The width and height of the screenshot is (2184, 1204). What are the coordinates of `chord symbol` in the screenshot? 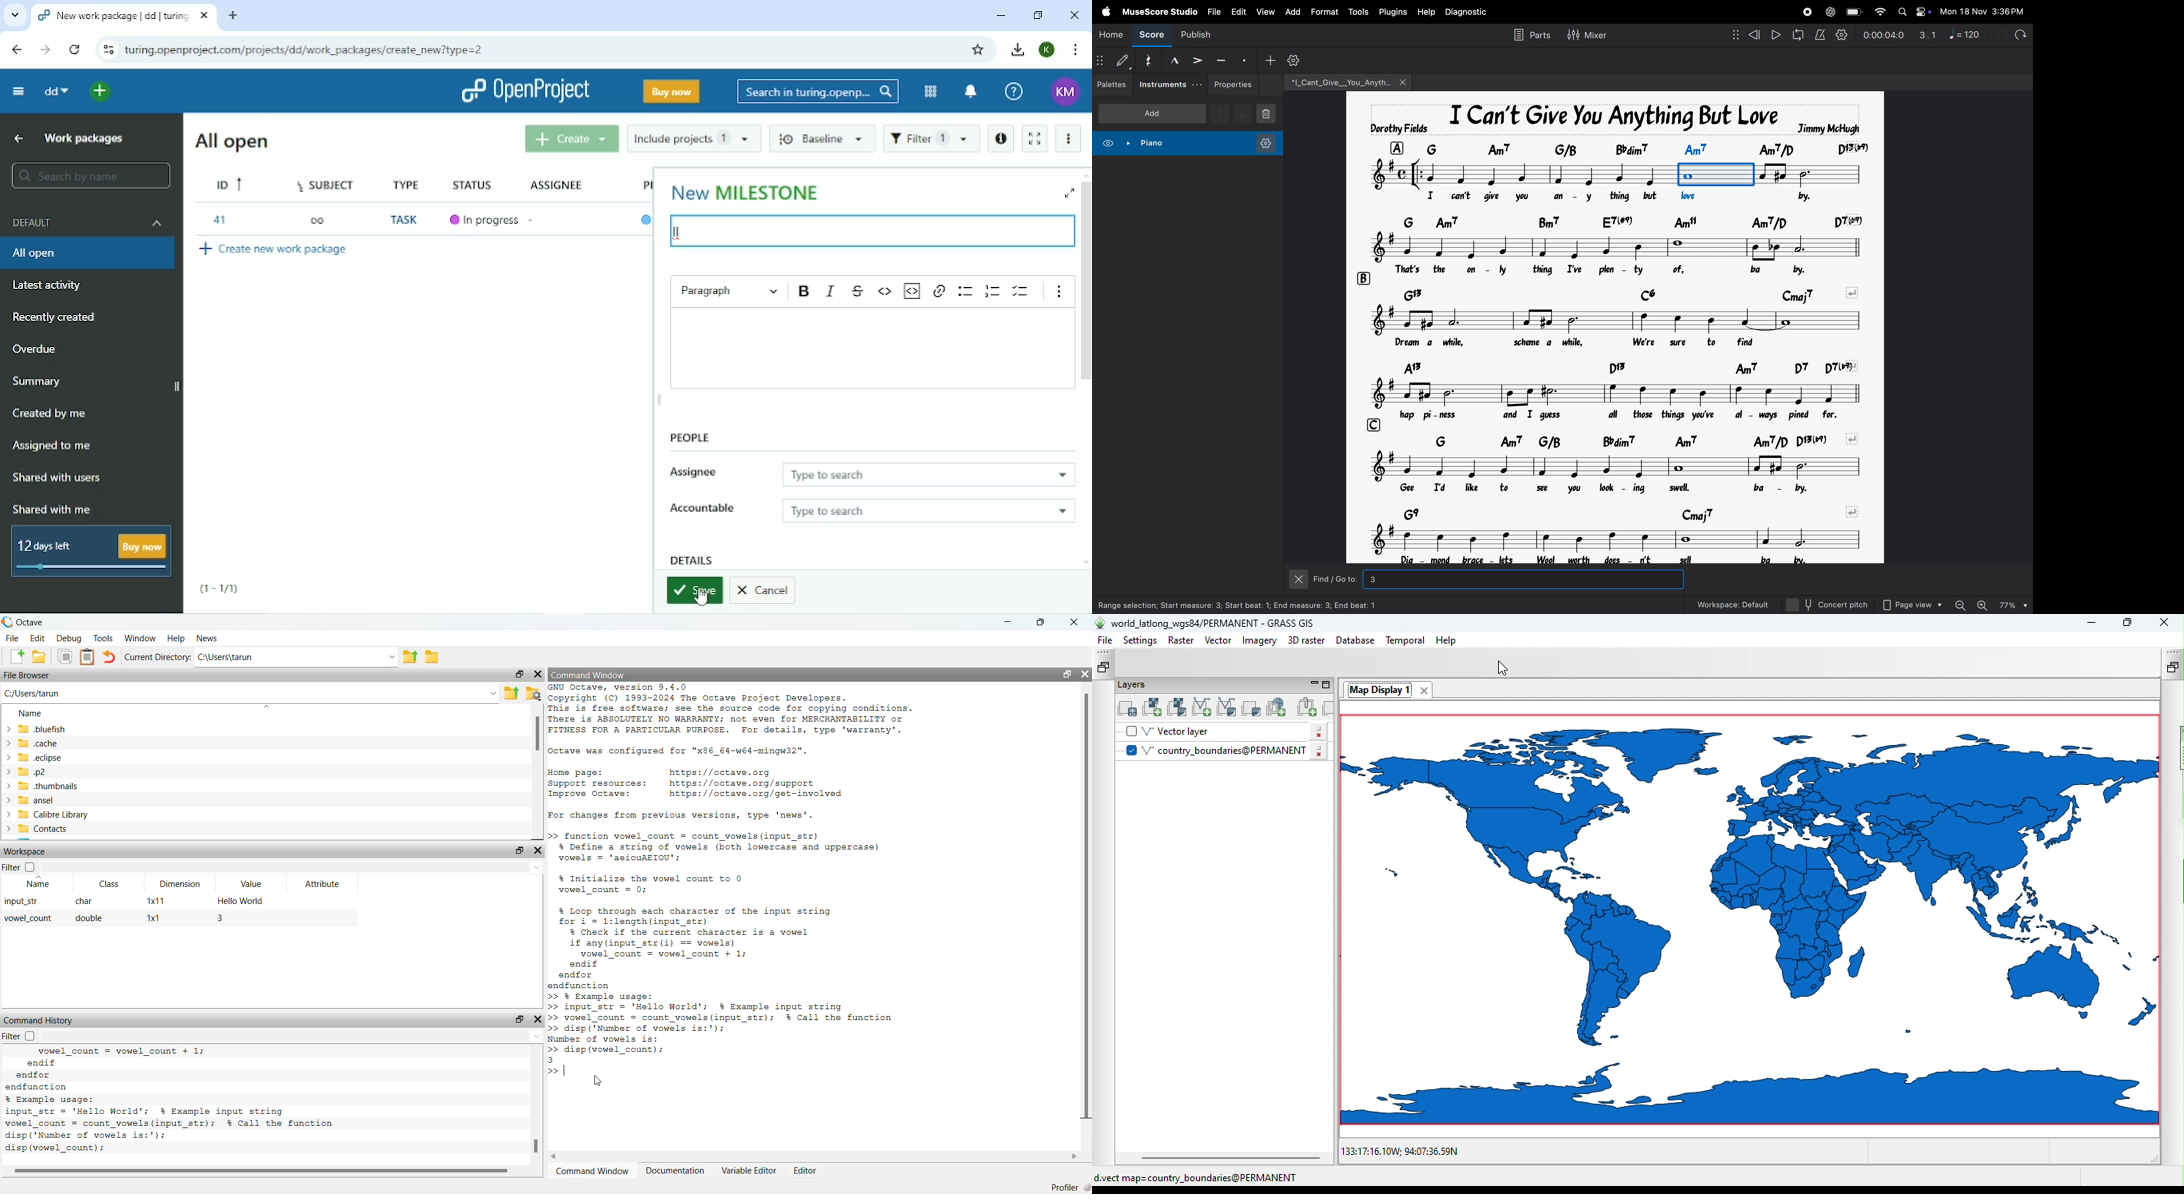 It's located at (1650, 148).